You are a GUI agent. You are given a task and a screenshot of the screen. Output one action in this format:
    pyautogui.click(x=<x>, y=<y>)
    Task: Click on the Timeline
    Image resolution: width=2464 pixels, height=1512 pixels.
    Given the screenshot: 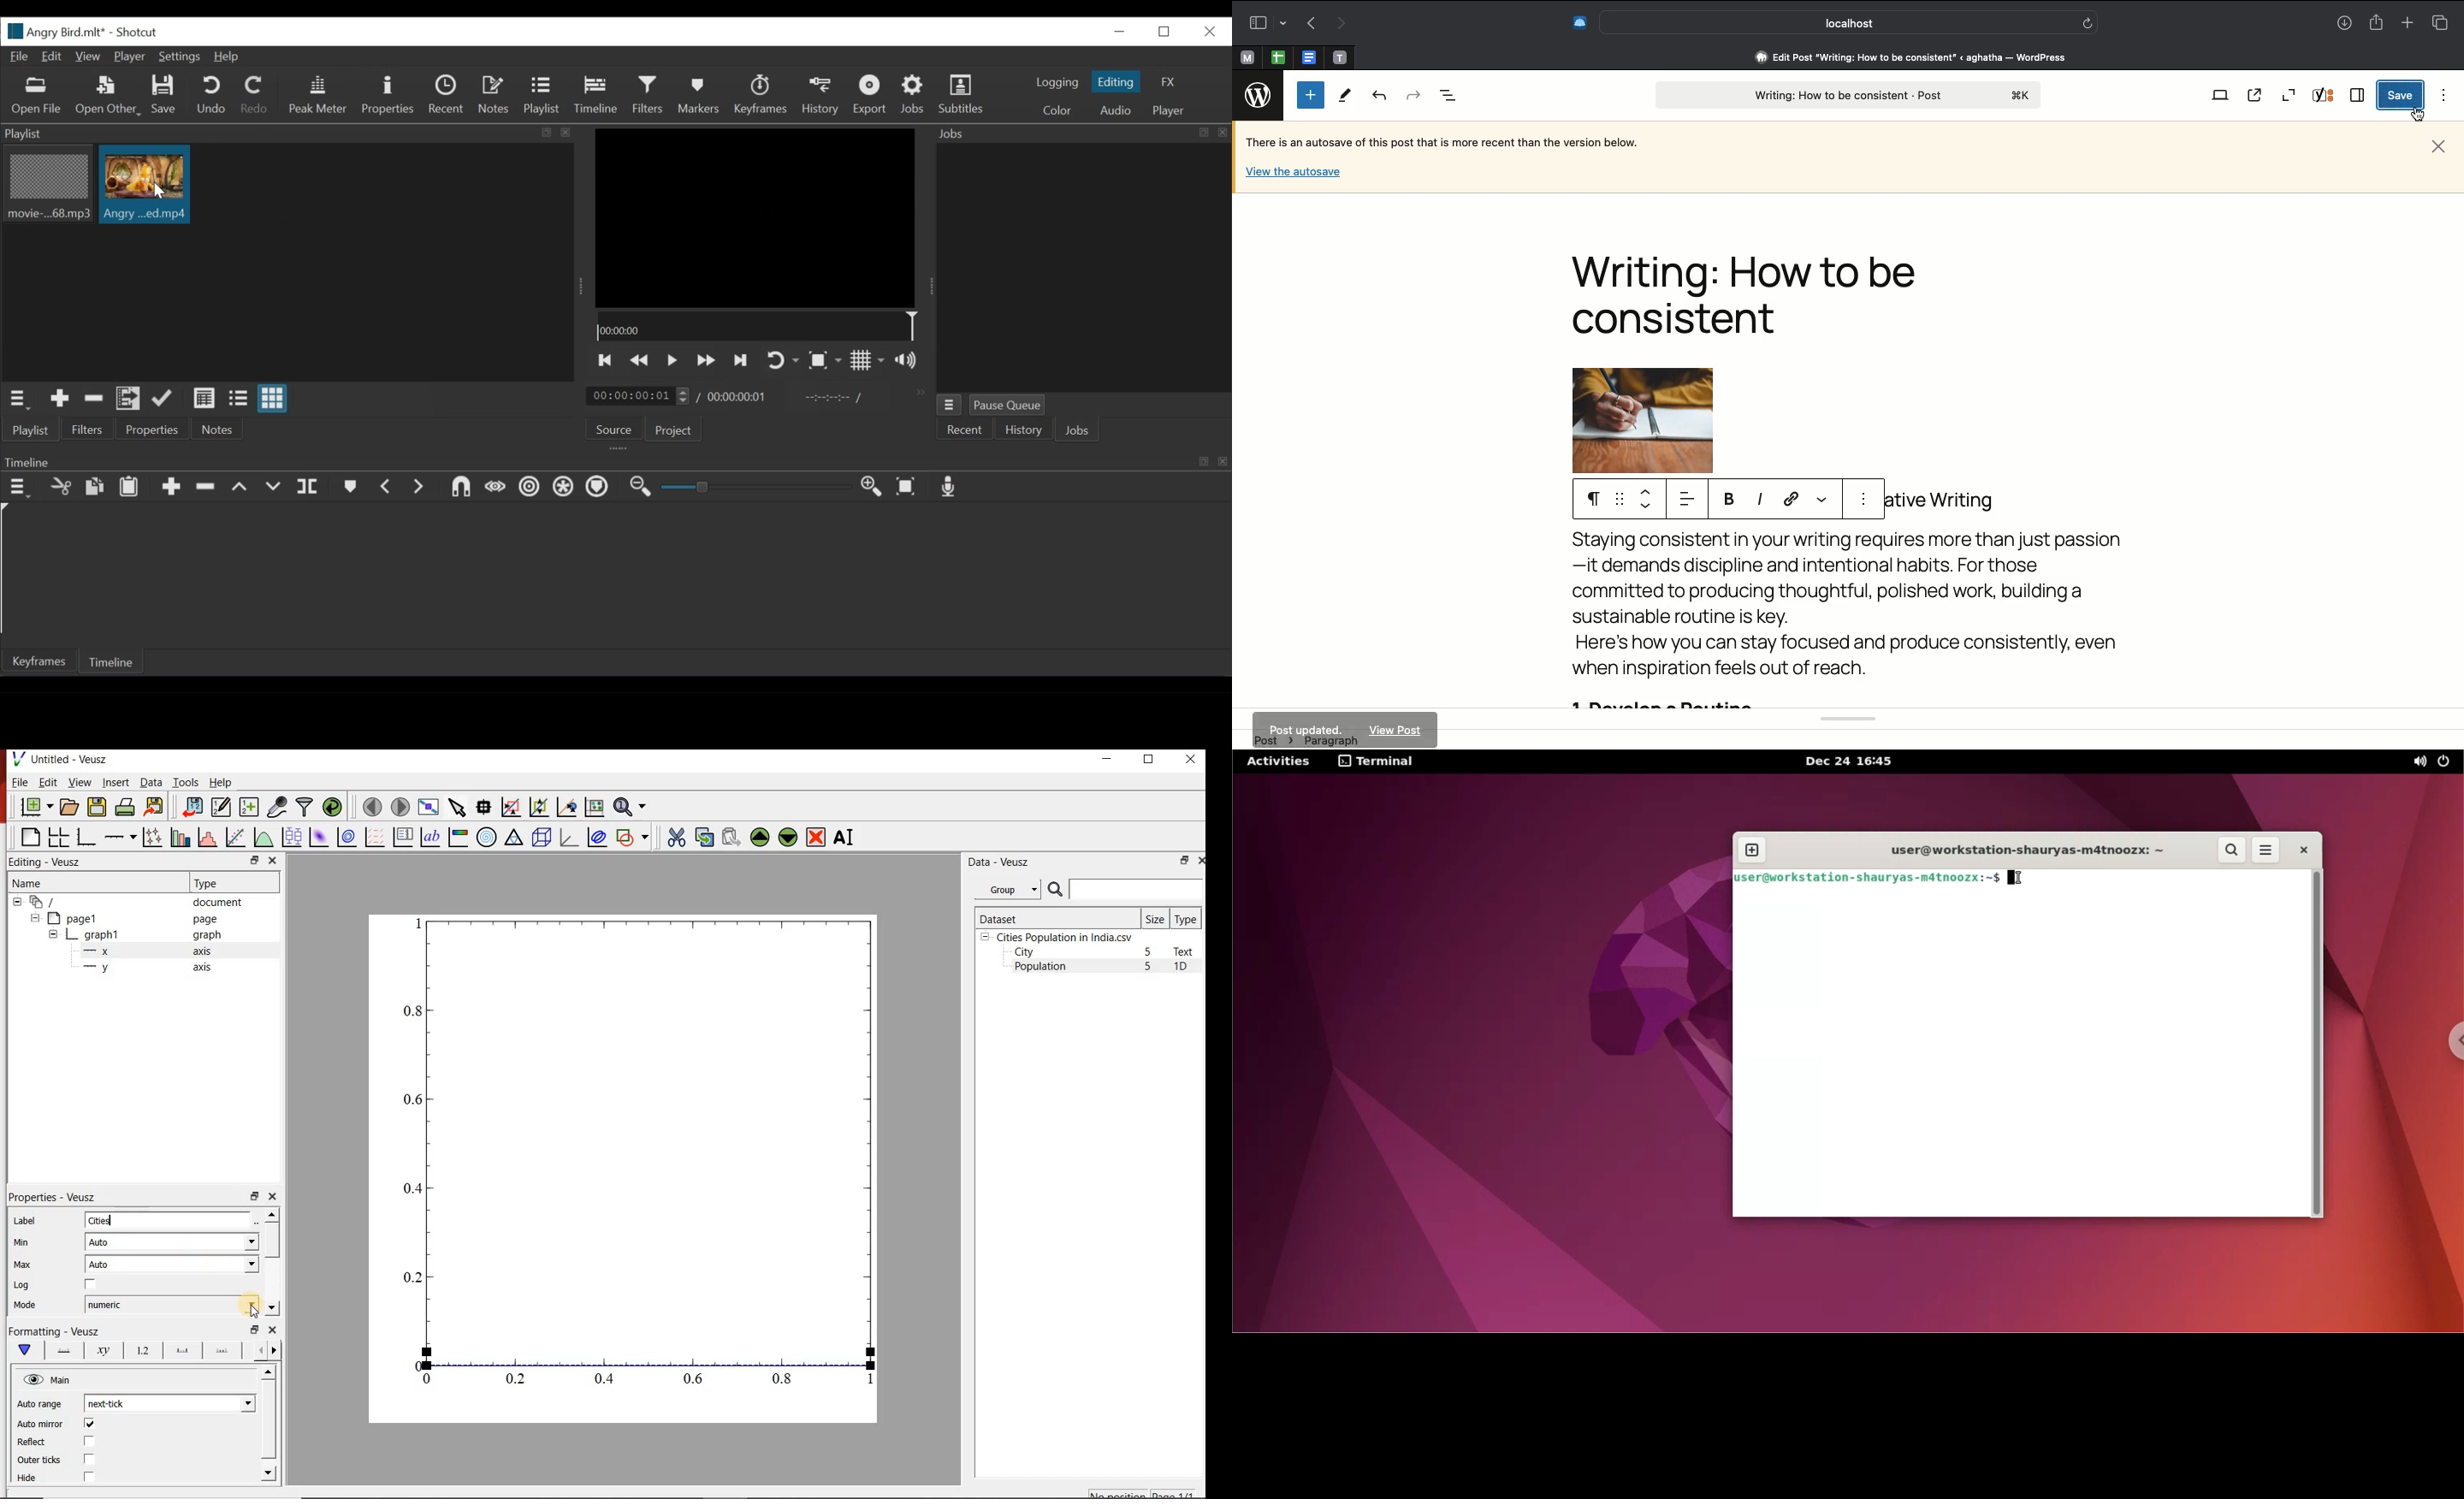 What is the action you would take?
    pyautogui.click(x=595, y=96)
    